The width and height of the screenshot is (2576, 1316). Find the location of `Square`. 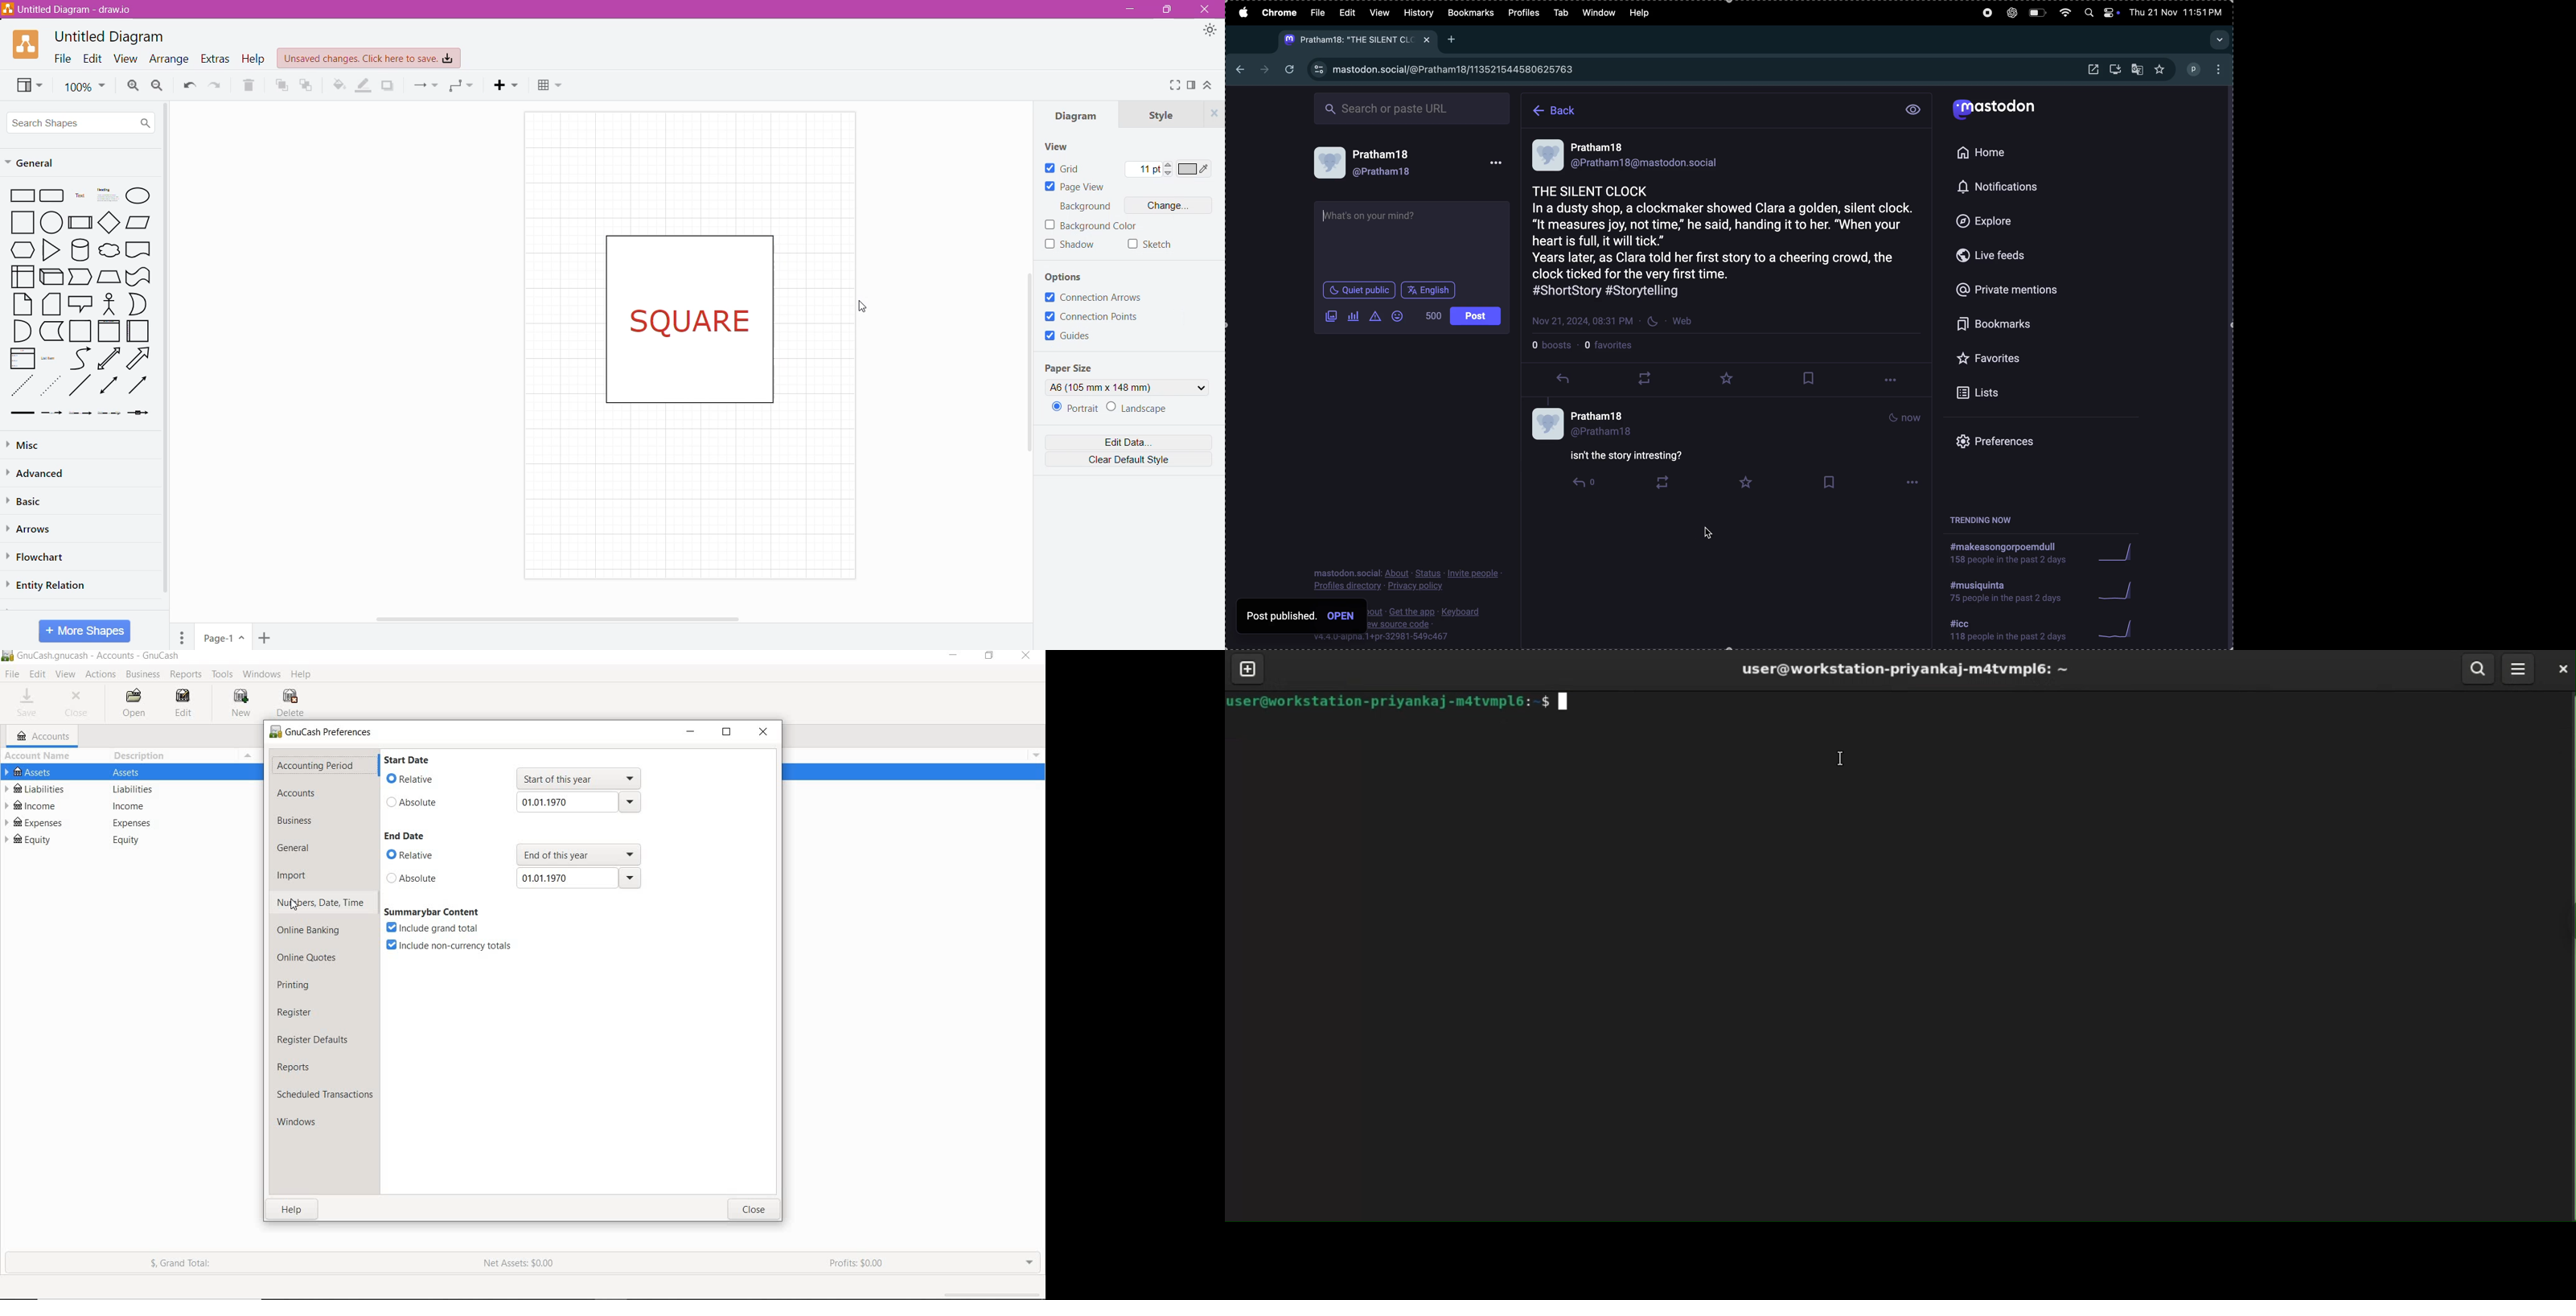

Square is located at coordinates (696, 317).